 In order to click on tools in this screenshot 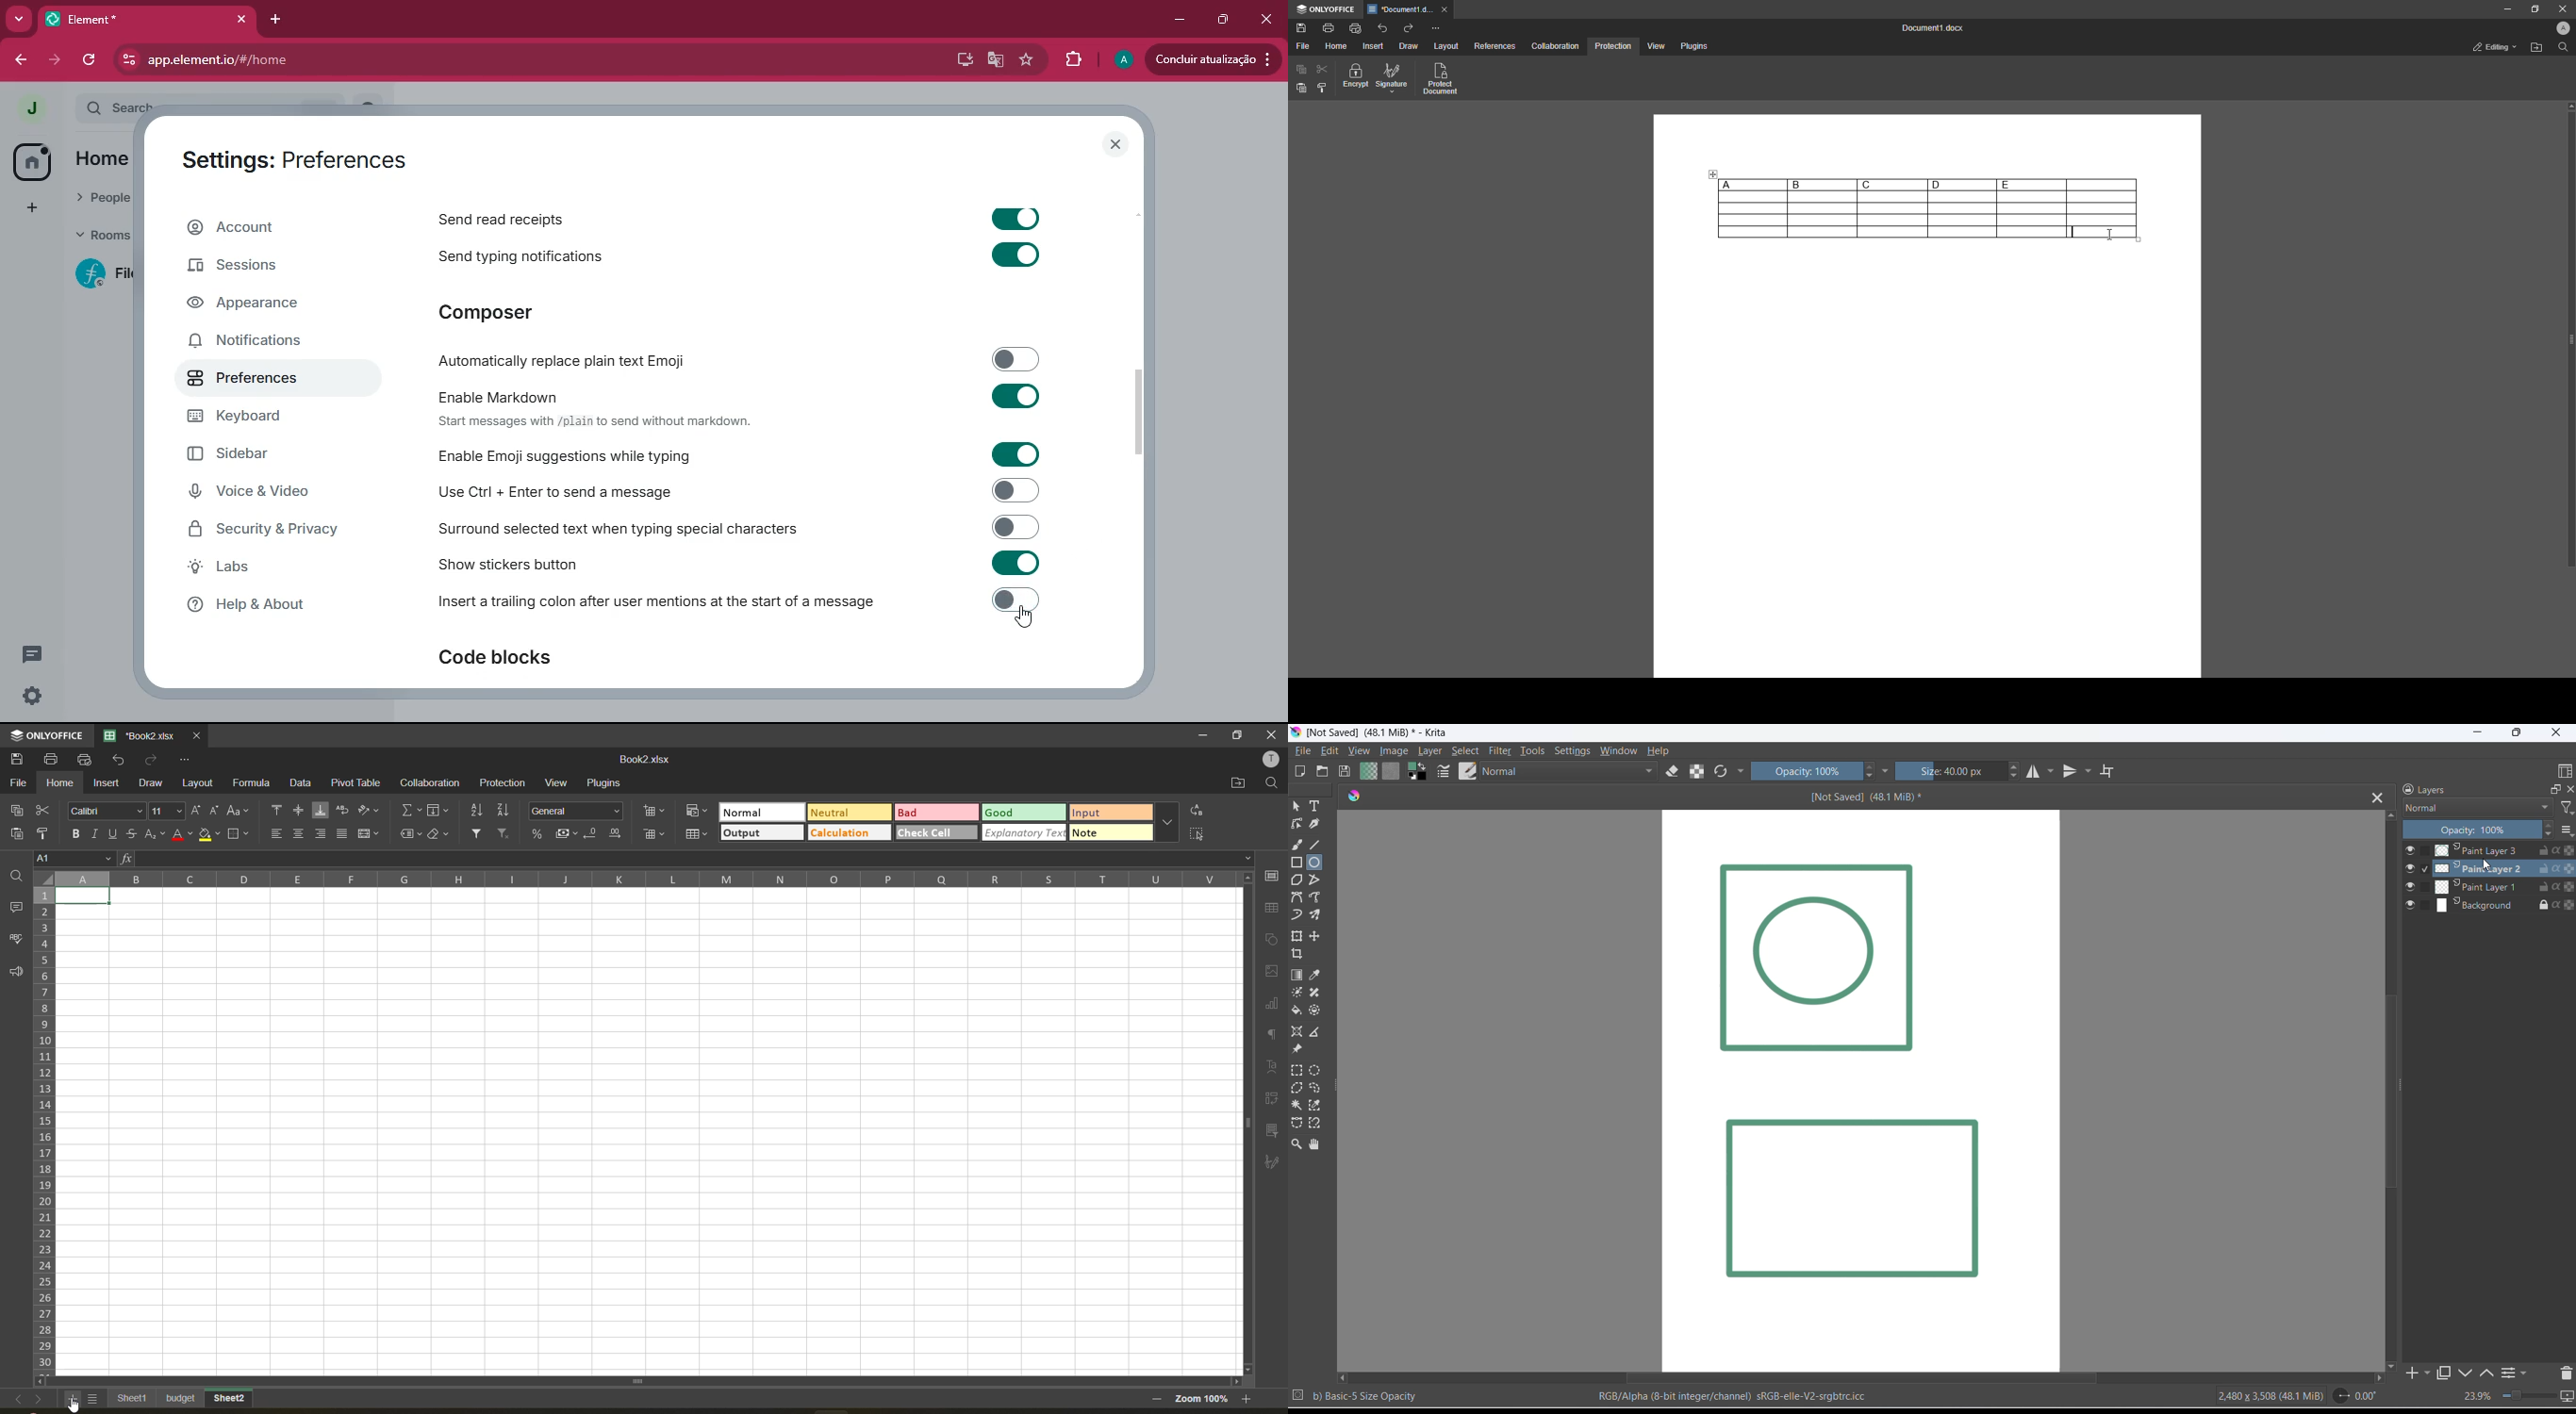, I will do `click(1533, 751)`.